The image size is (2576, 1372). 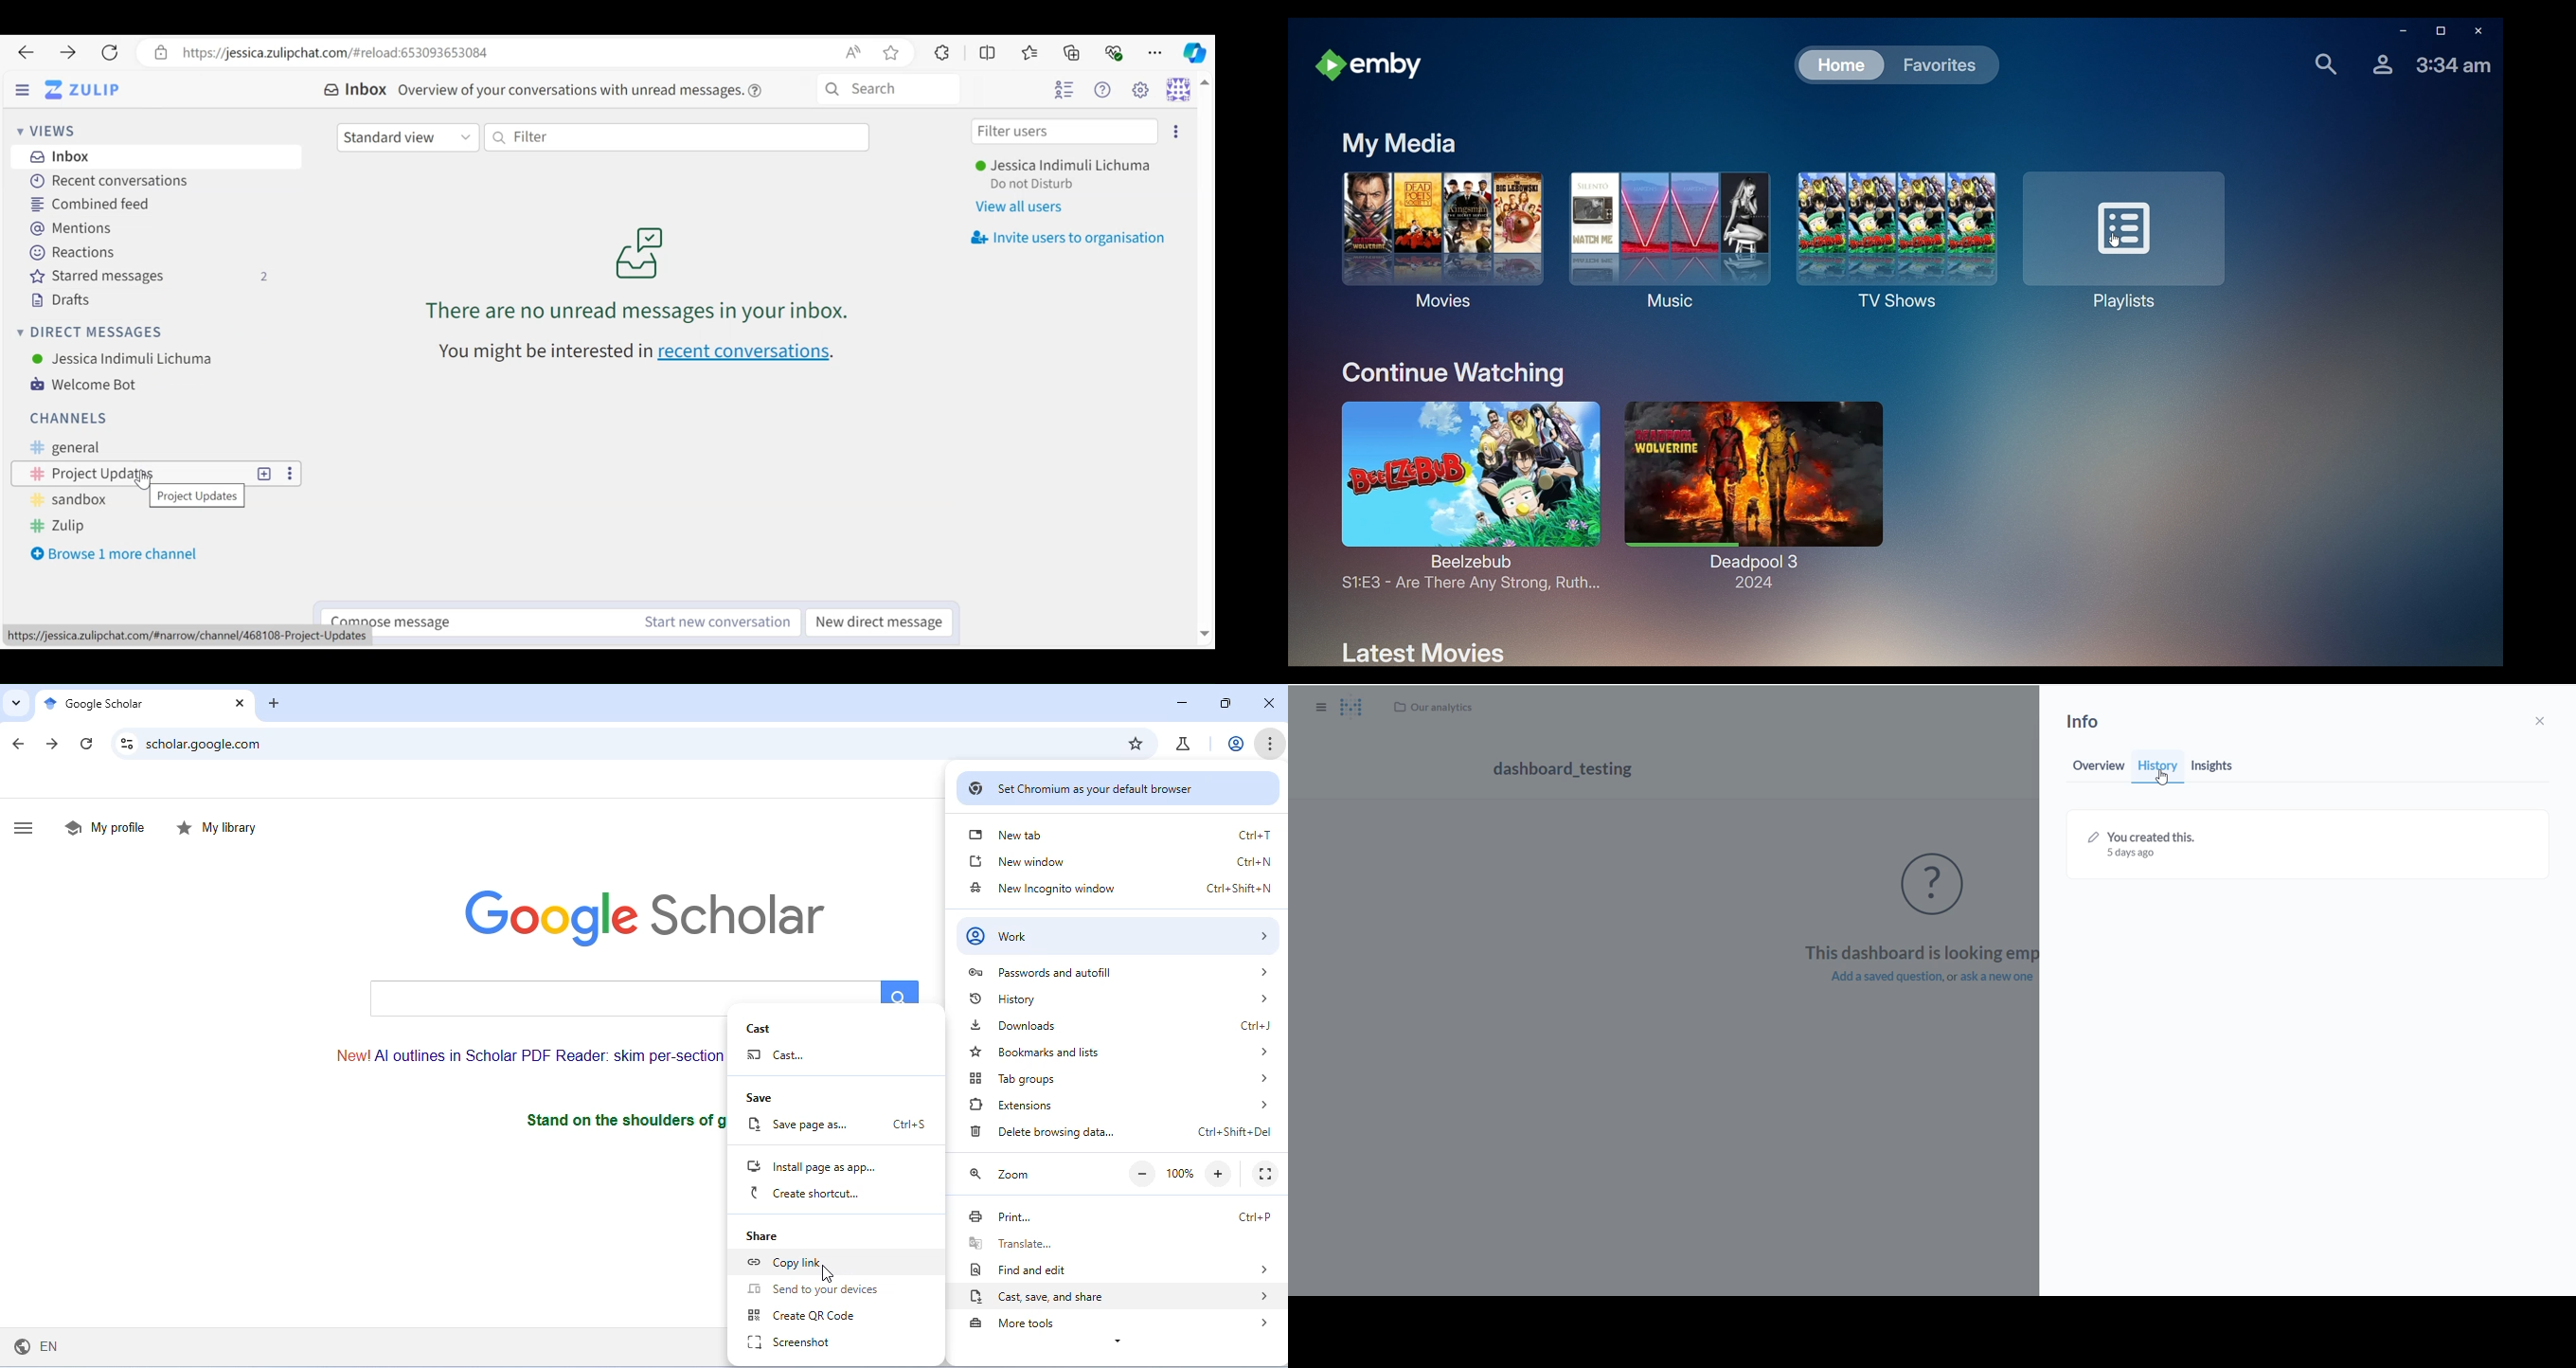 What do you see at coordinates (1074, 52) in the screenshot?
I see `Collections` at bounding box center [1074, 52].